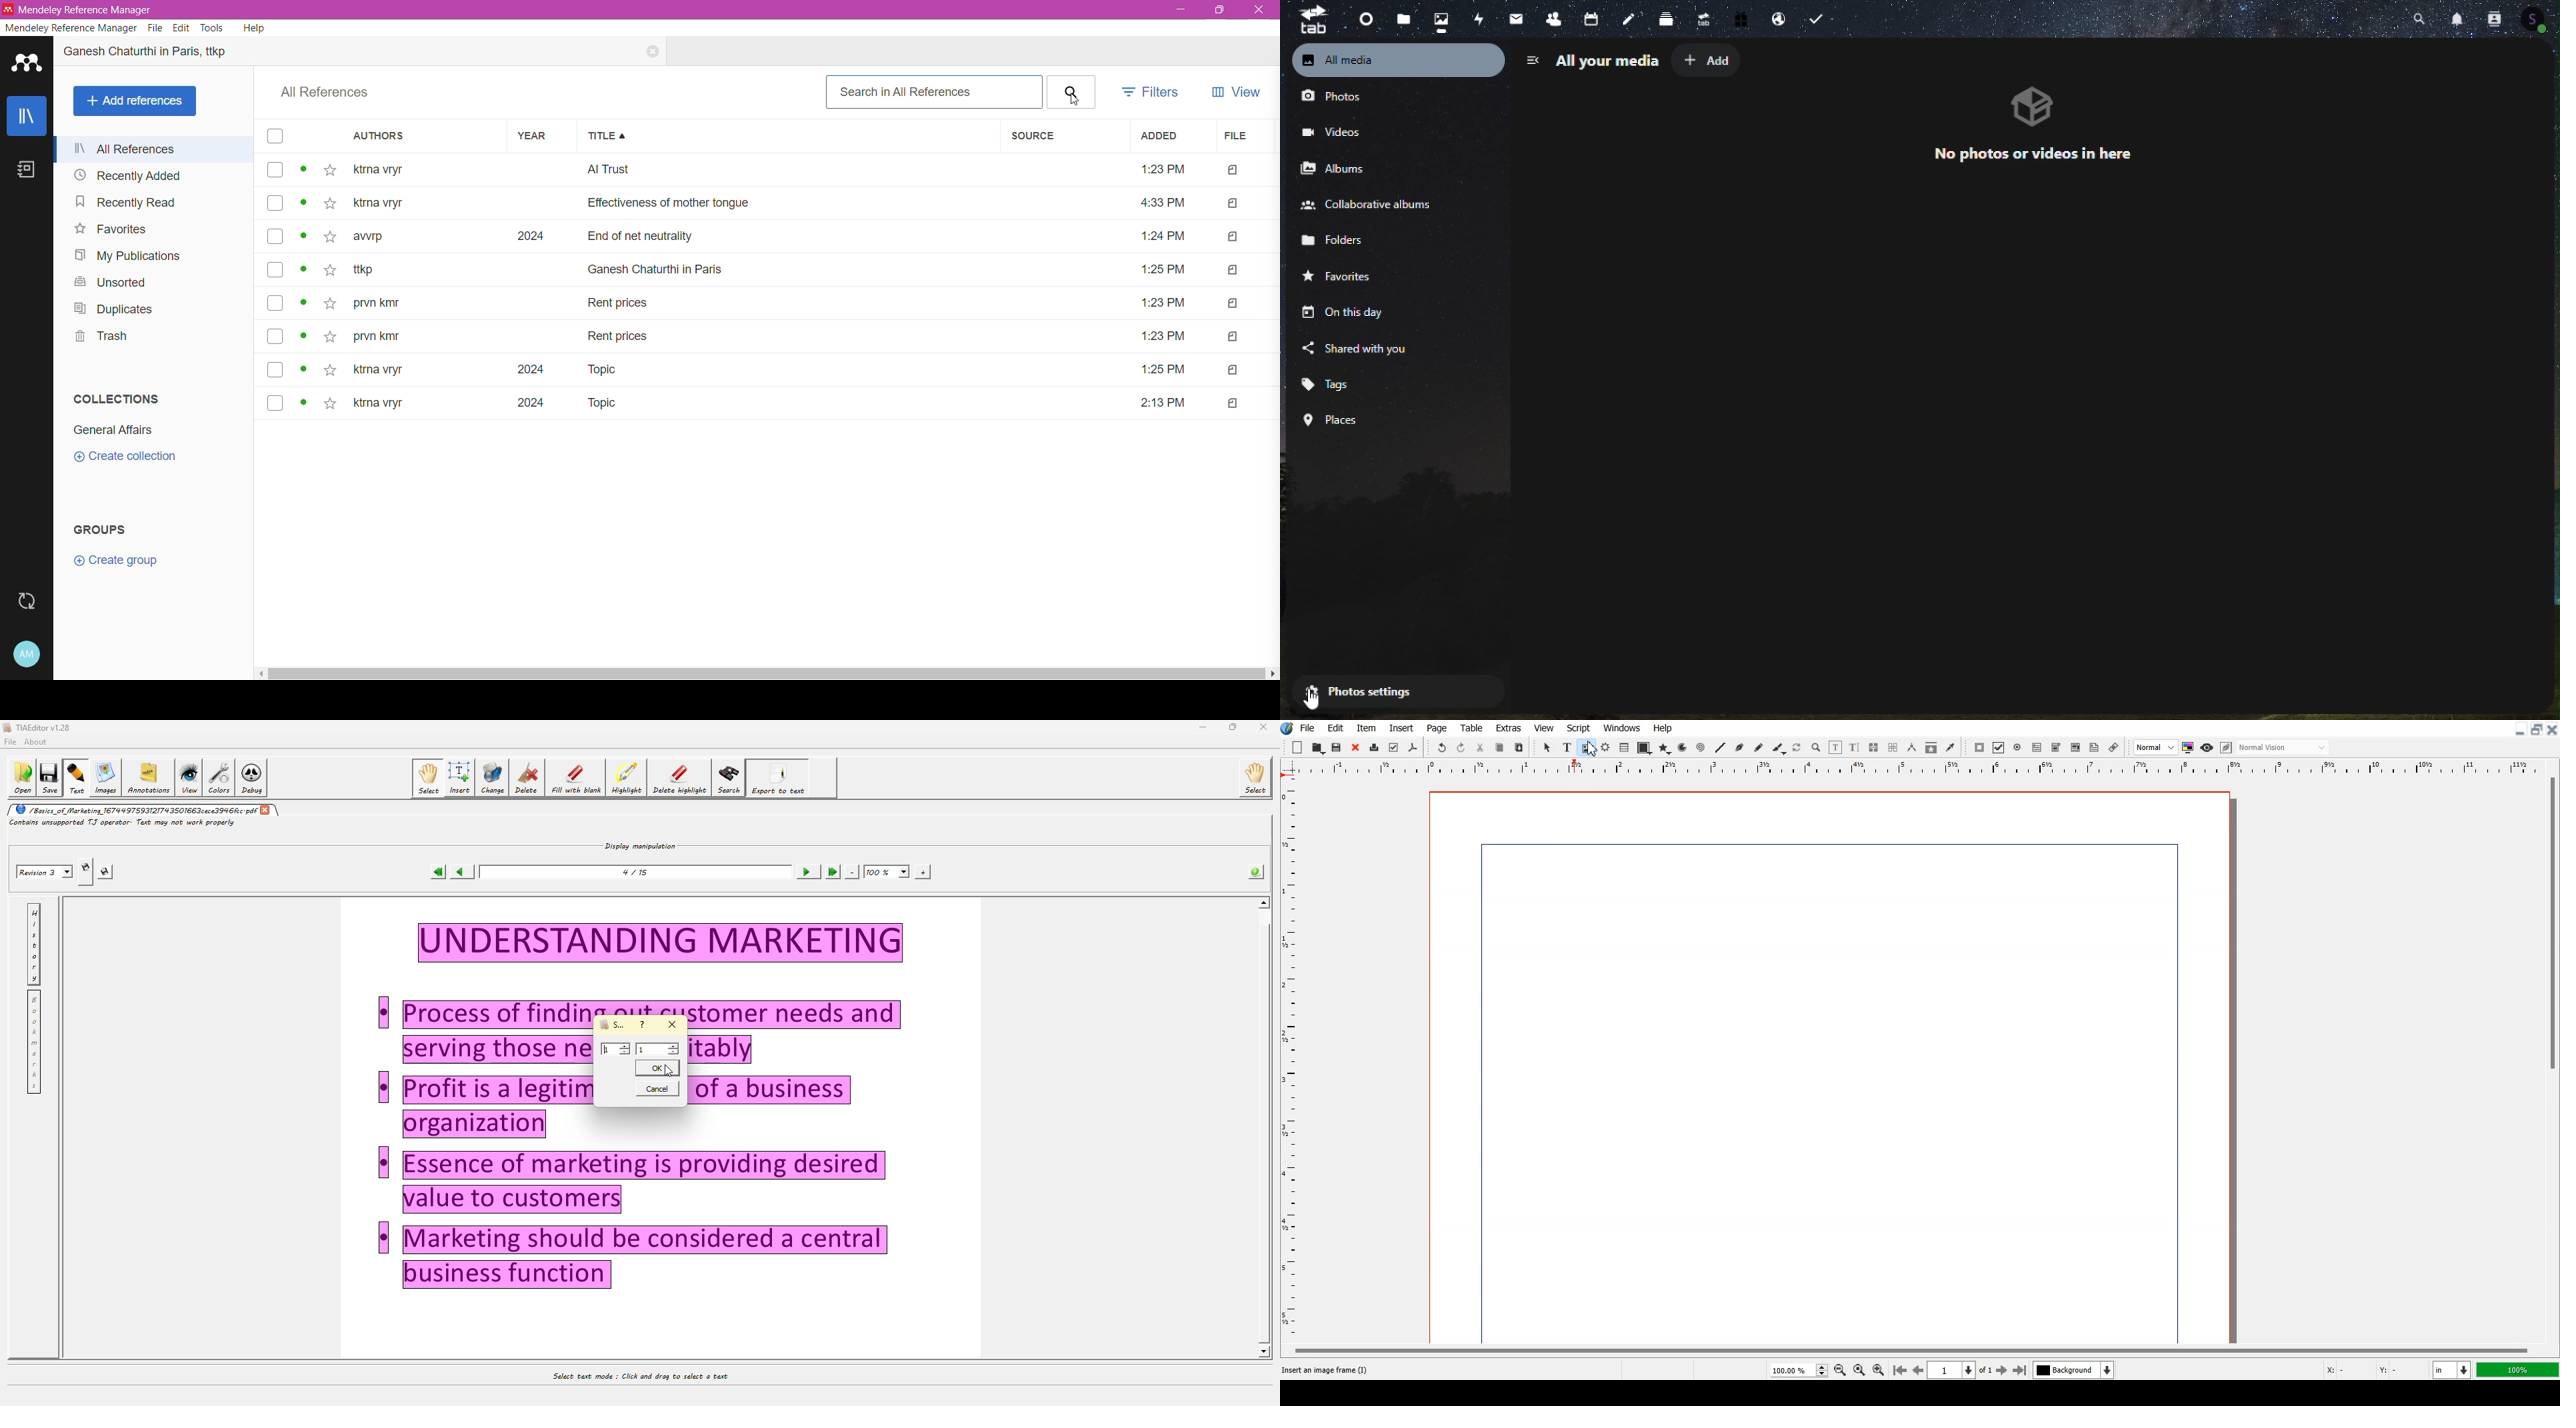 This screenshot has height=1428, width=2576. Describe the element at coordinates (934, 92) in the screenshot. I see `Type the required keyword in all references` at that location.